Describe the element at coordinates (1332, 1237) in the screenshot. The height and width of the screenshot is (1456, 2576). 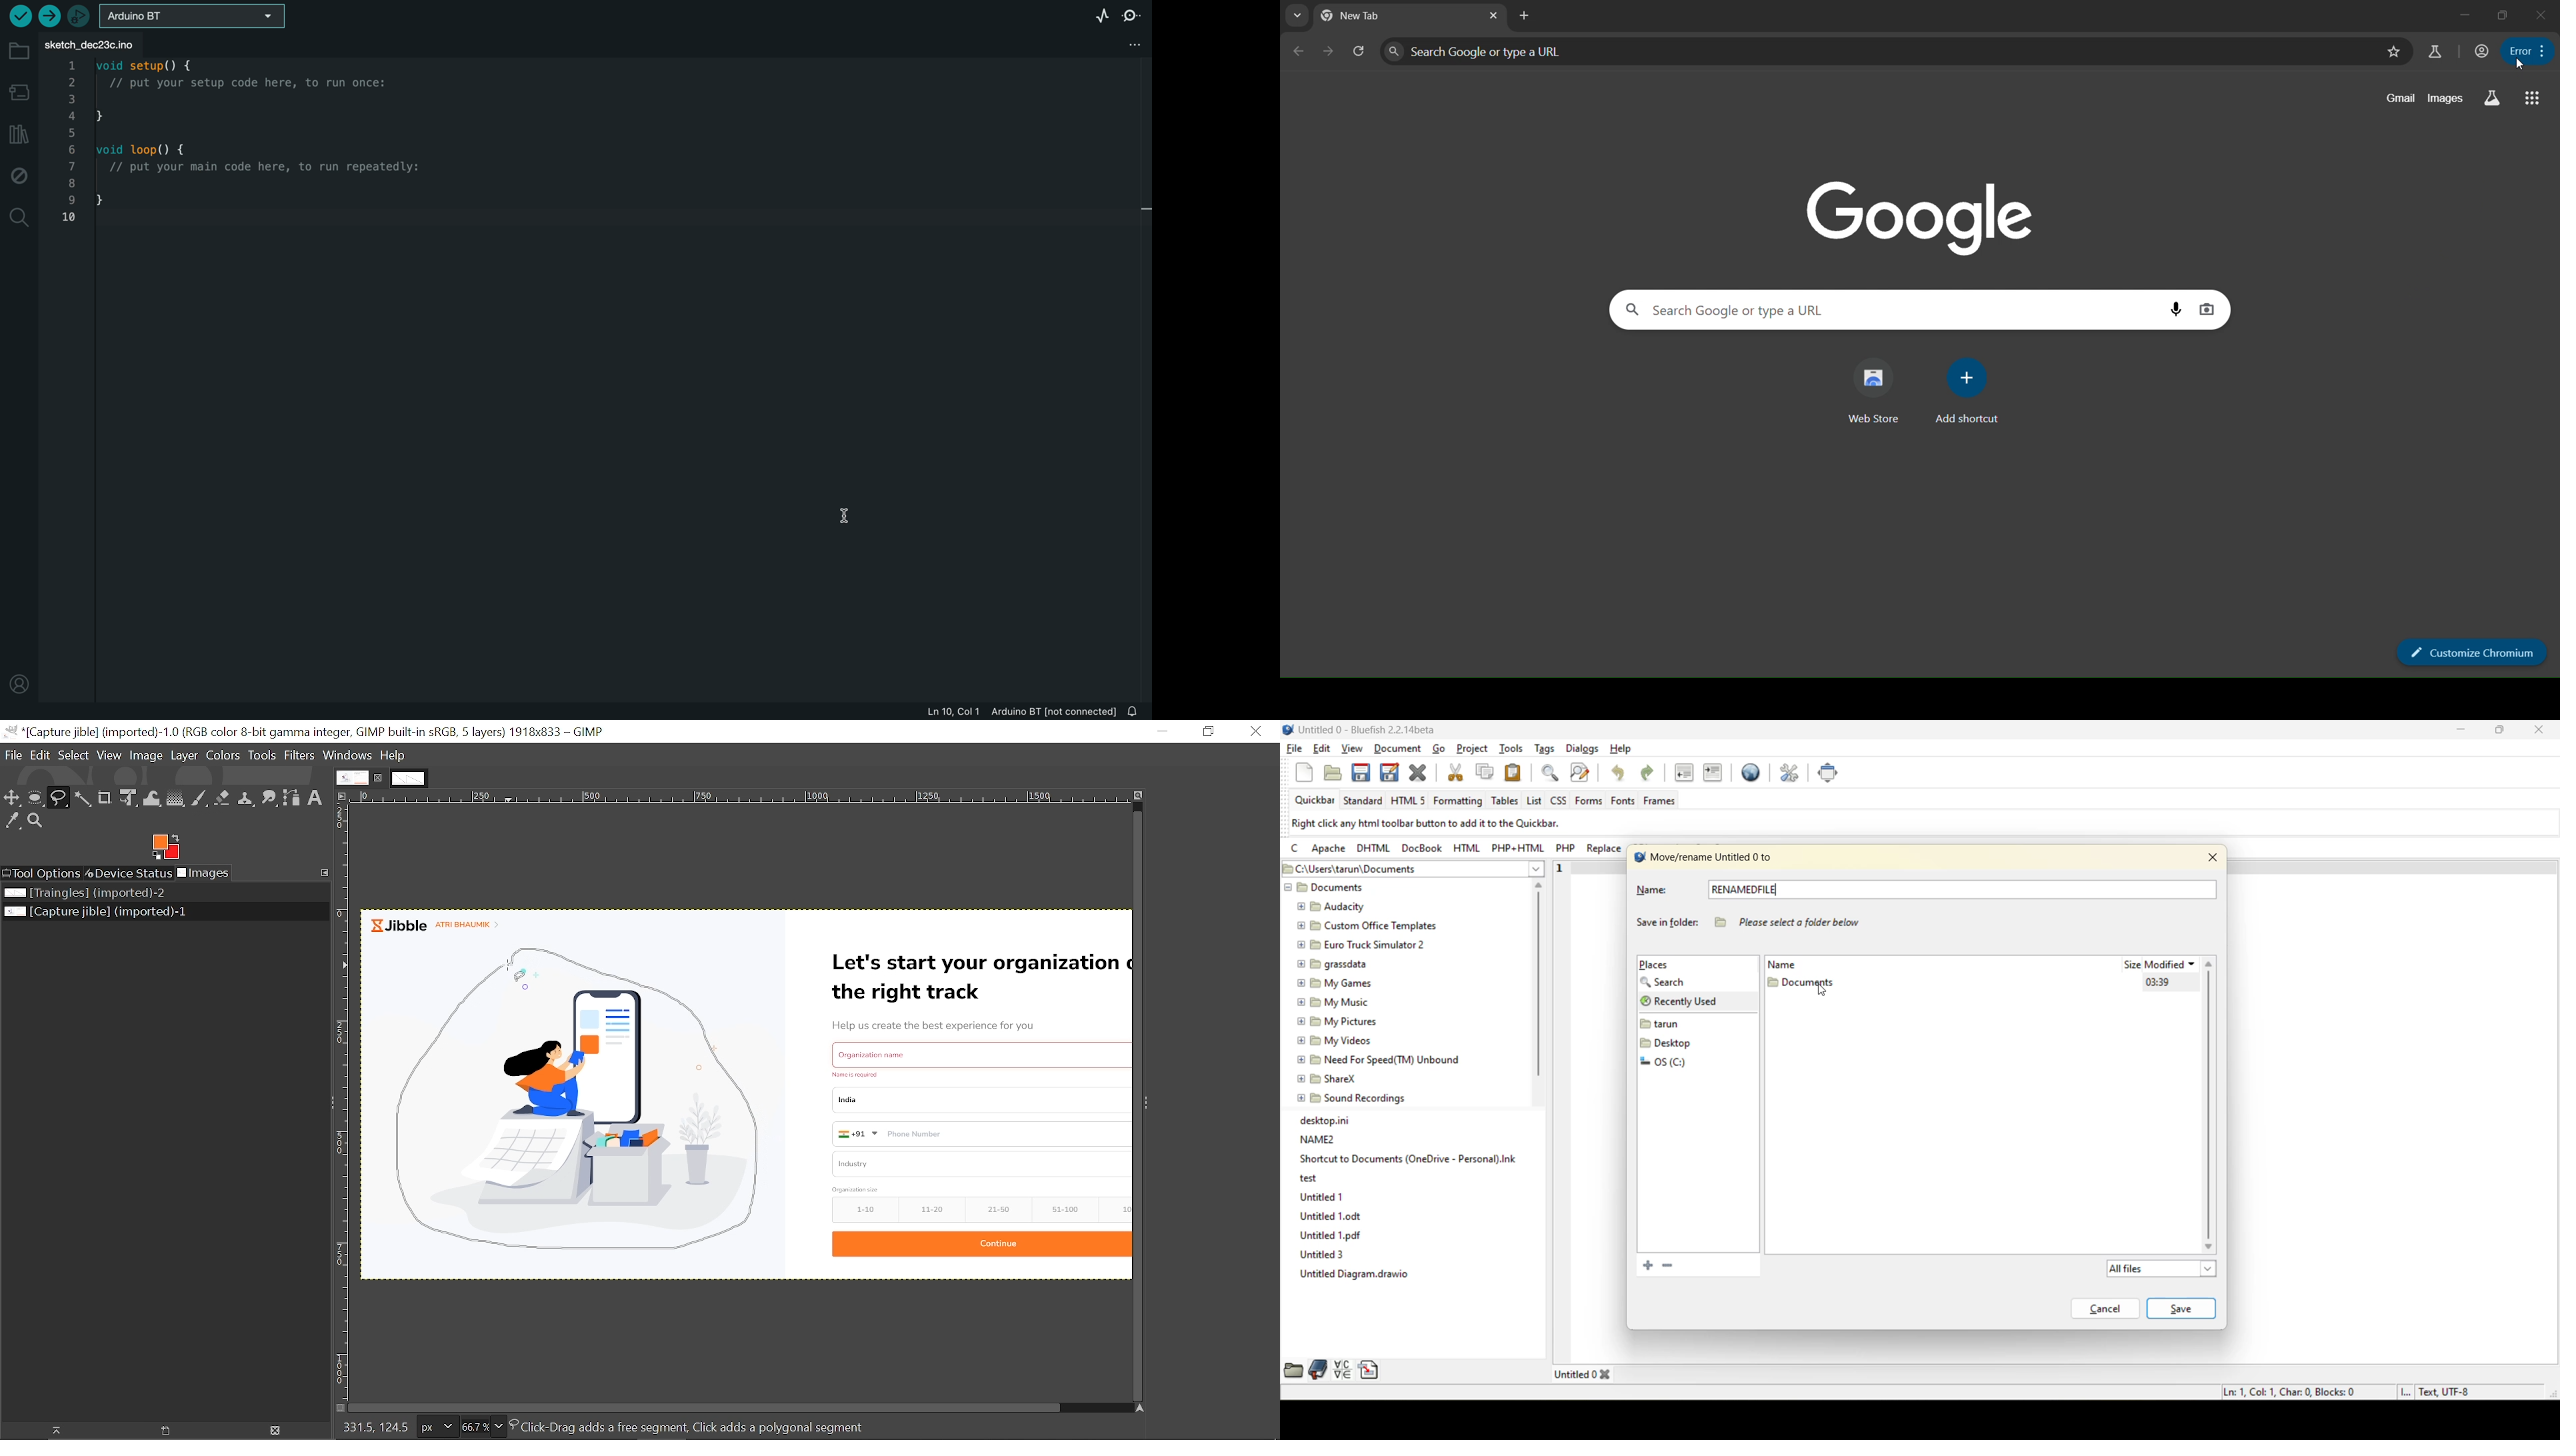
I see `Untitled 1.pdf` at that location.